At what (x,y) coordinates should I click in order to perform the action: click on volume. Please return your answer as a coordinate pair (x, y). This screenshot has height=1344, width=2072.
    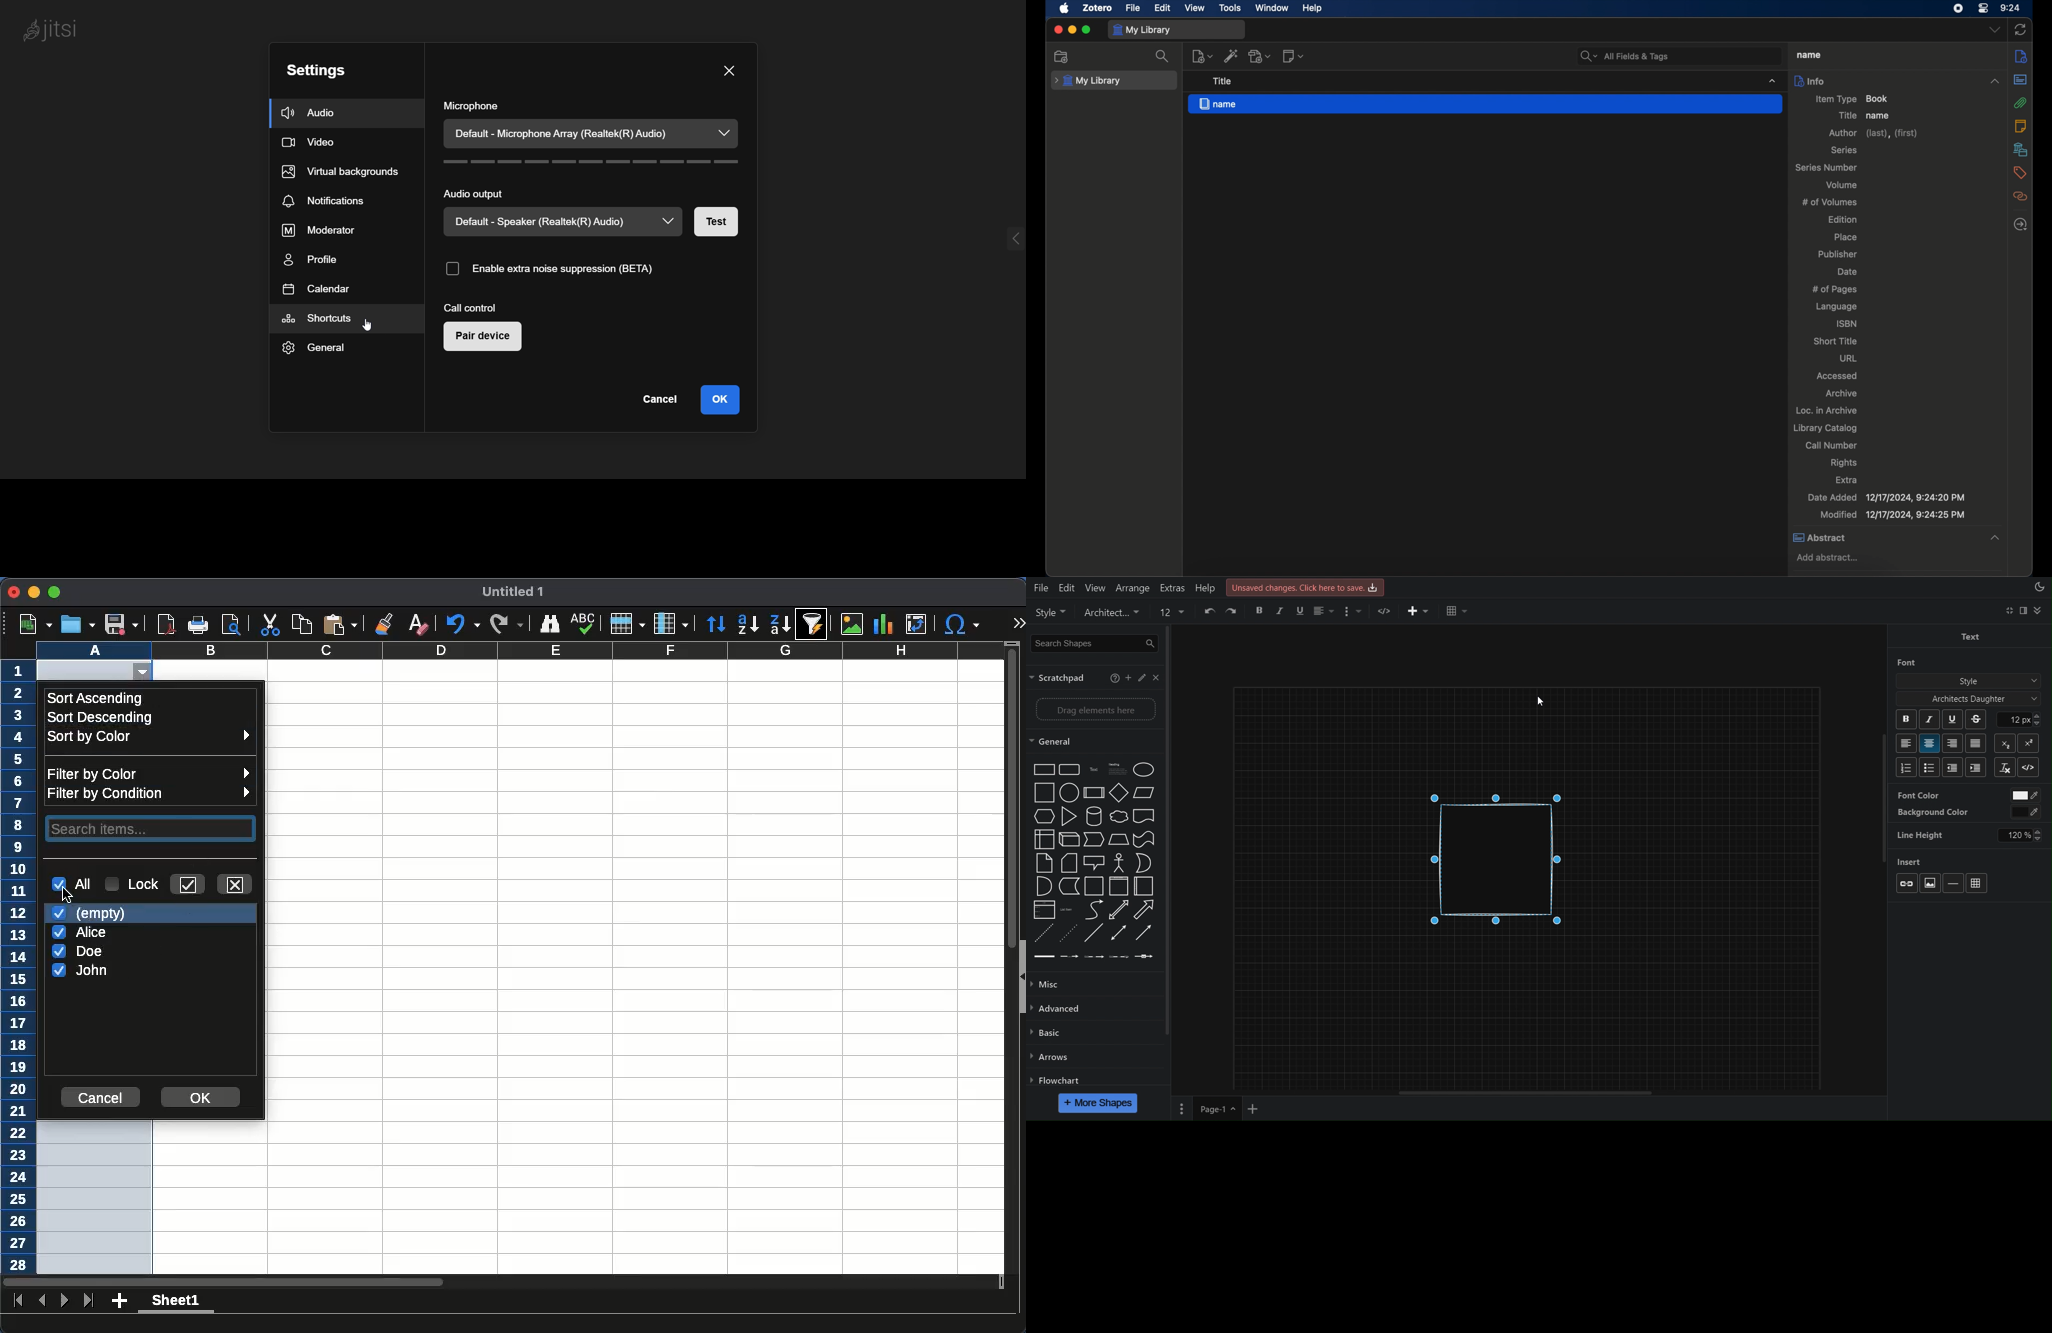
    Looking at the image, I should click on (593, 161).